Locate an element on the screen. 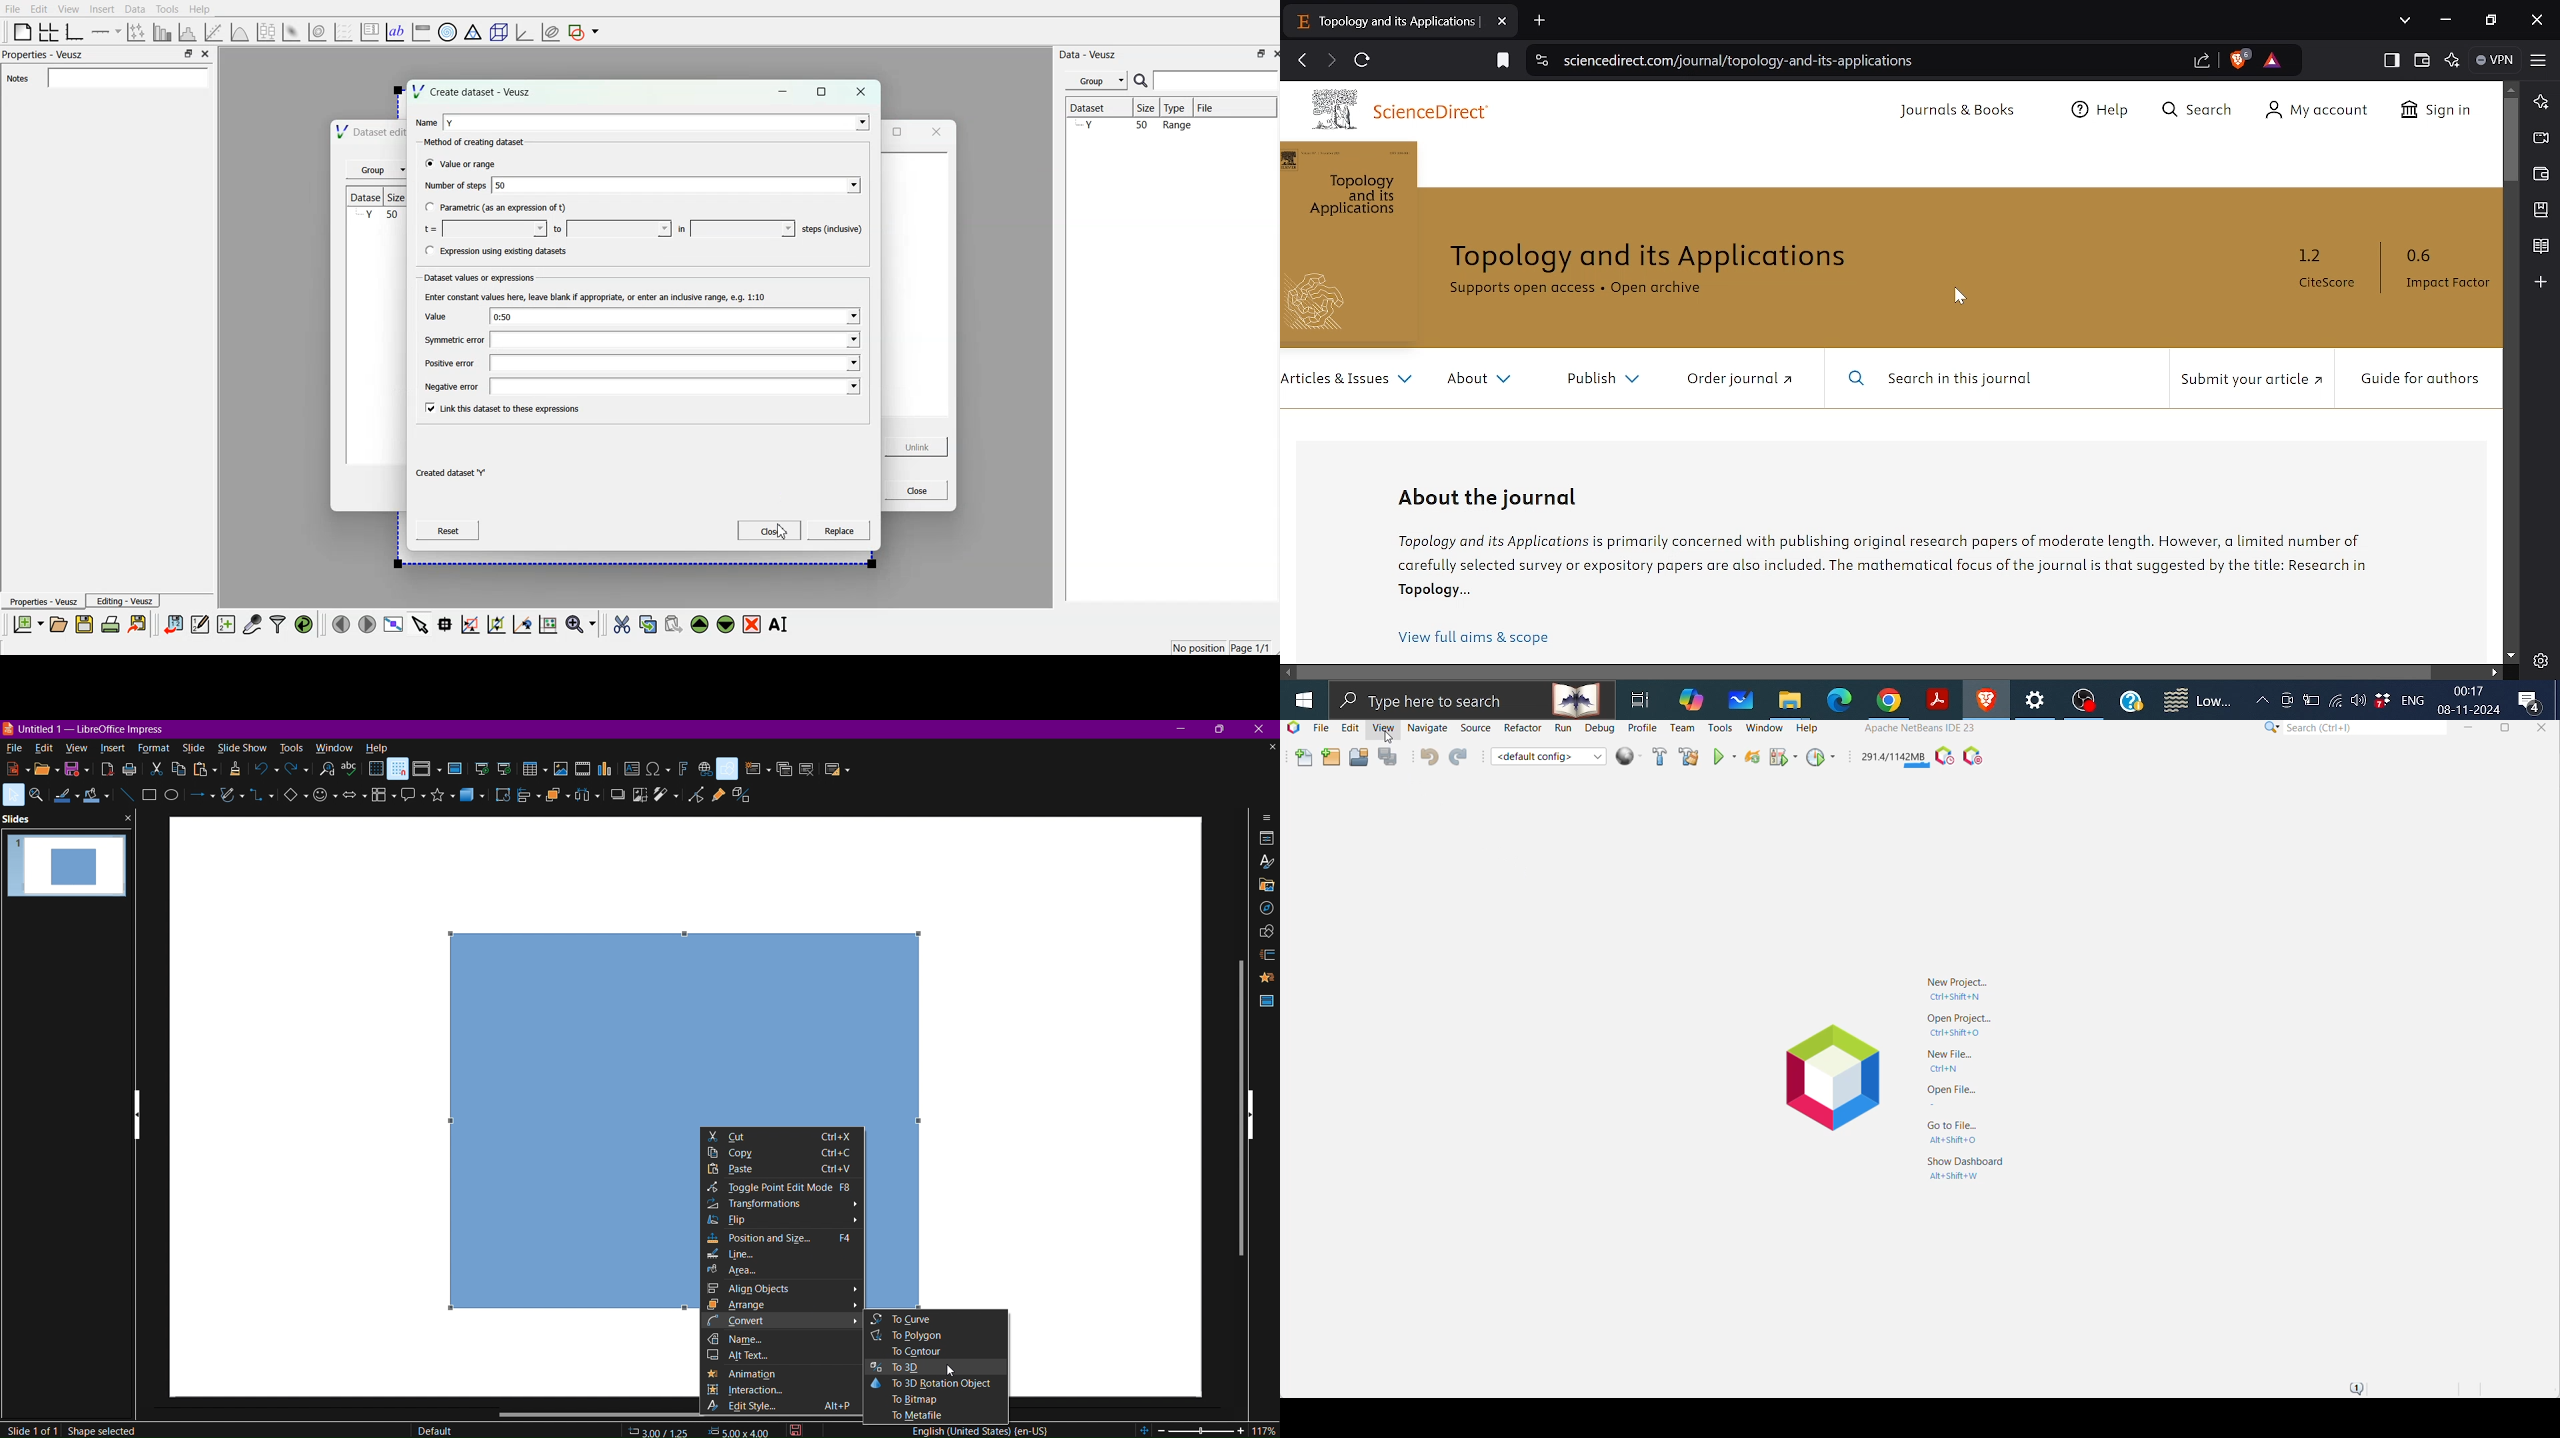 This screenshot has width=2576, height=1456. polar graph is located at coordinates (448, 31).